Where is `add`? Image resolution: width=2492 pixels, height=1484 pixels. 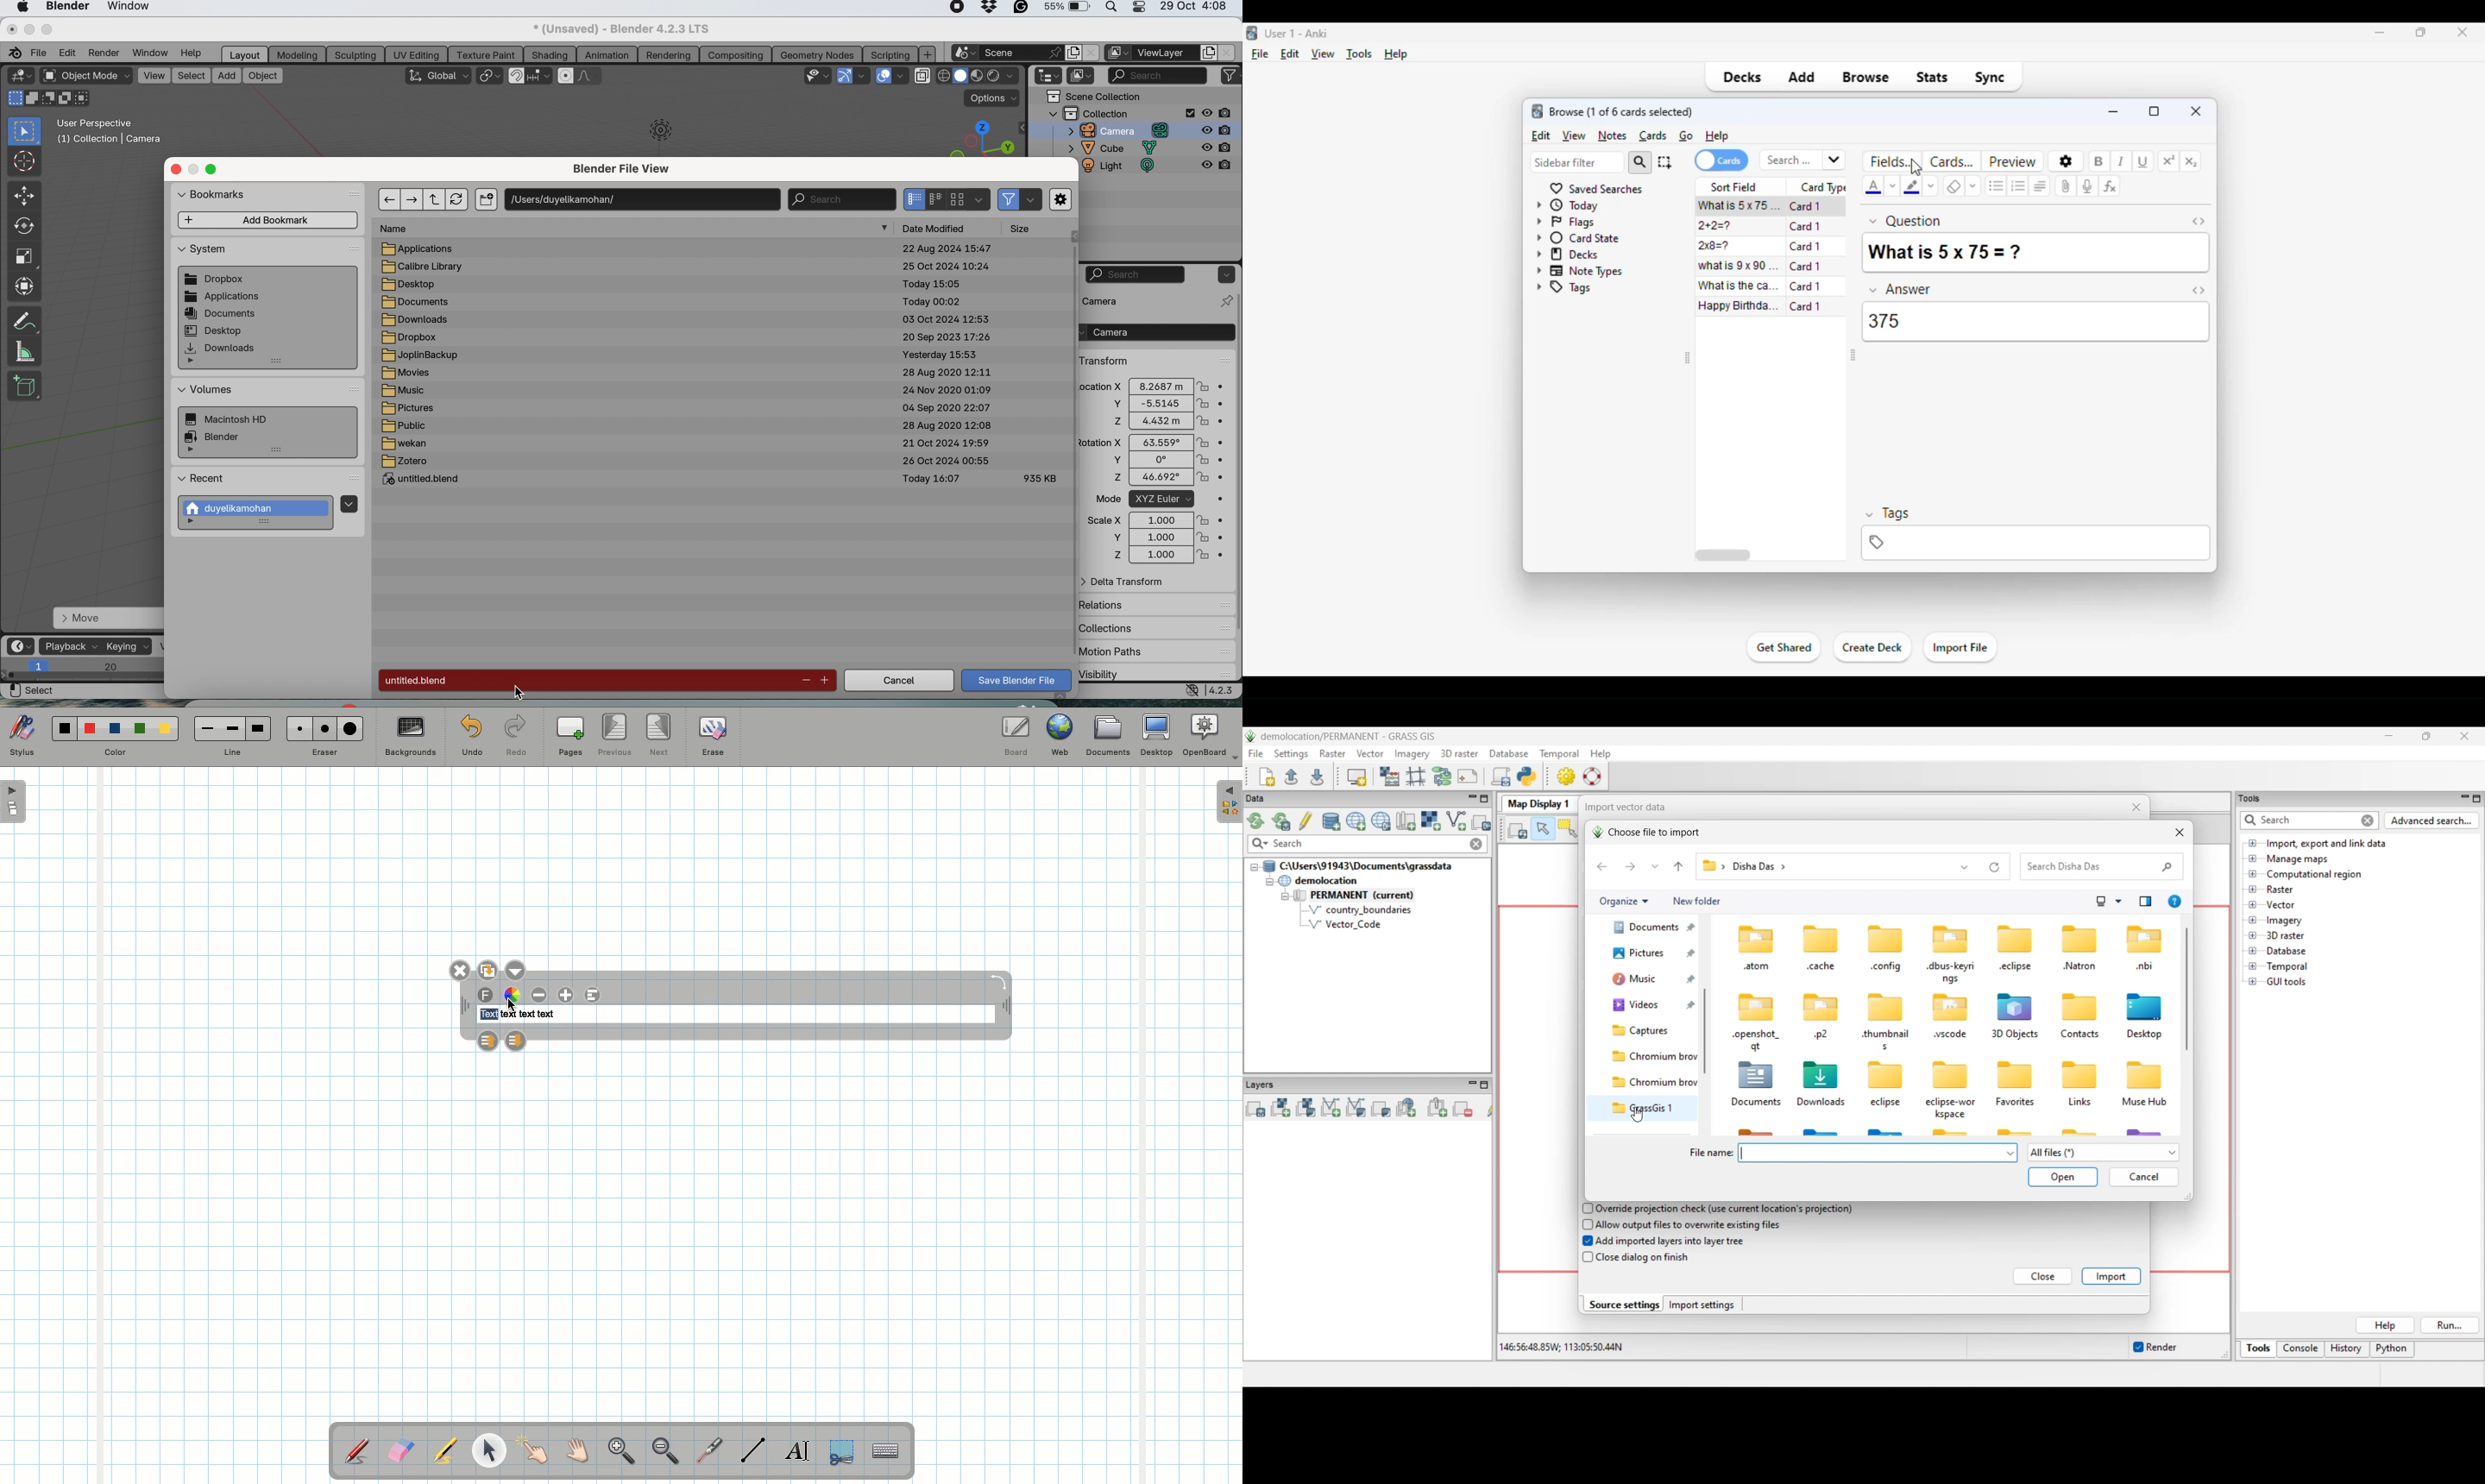
add is located at coordinates (928, 55).